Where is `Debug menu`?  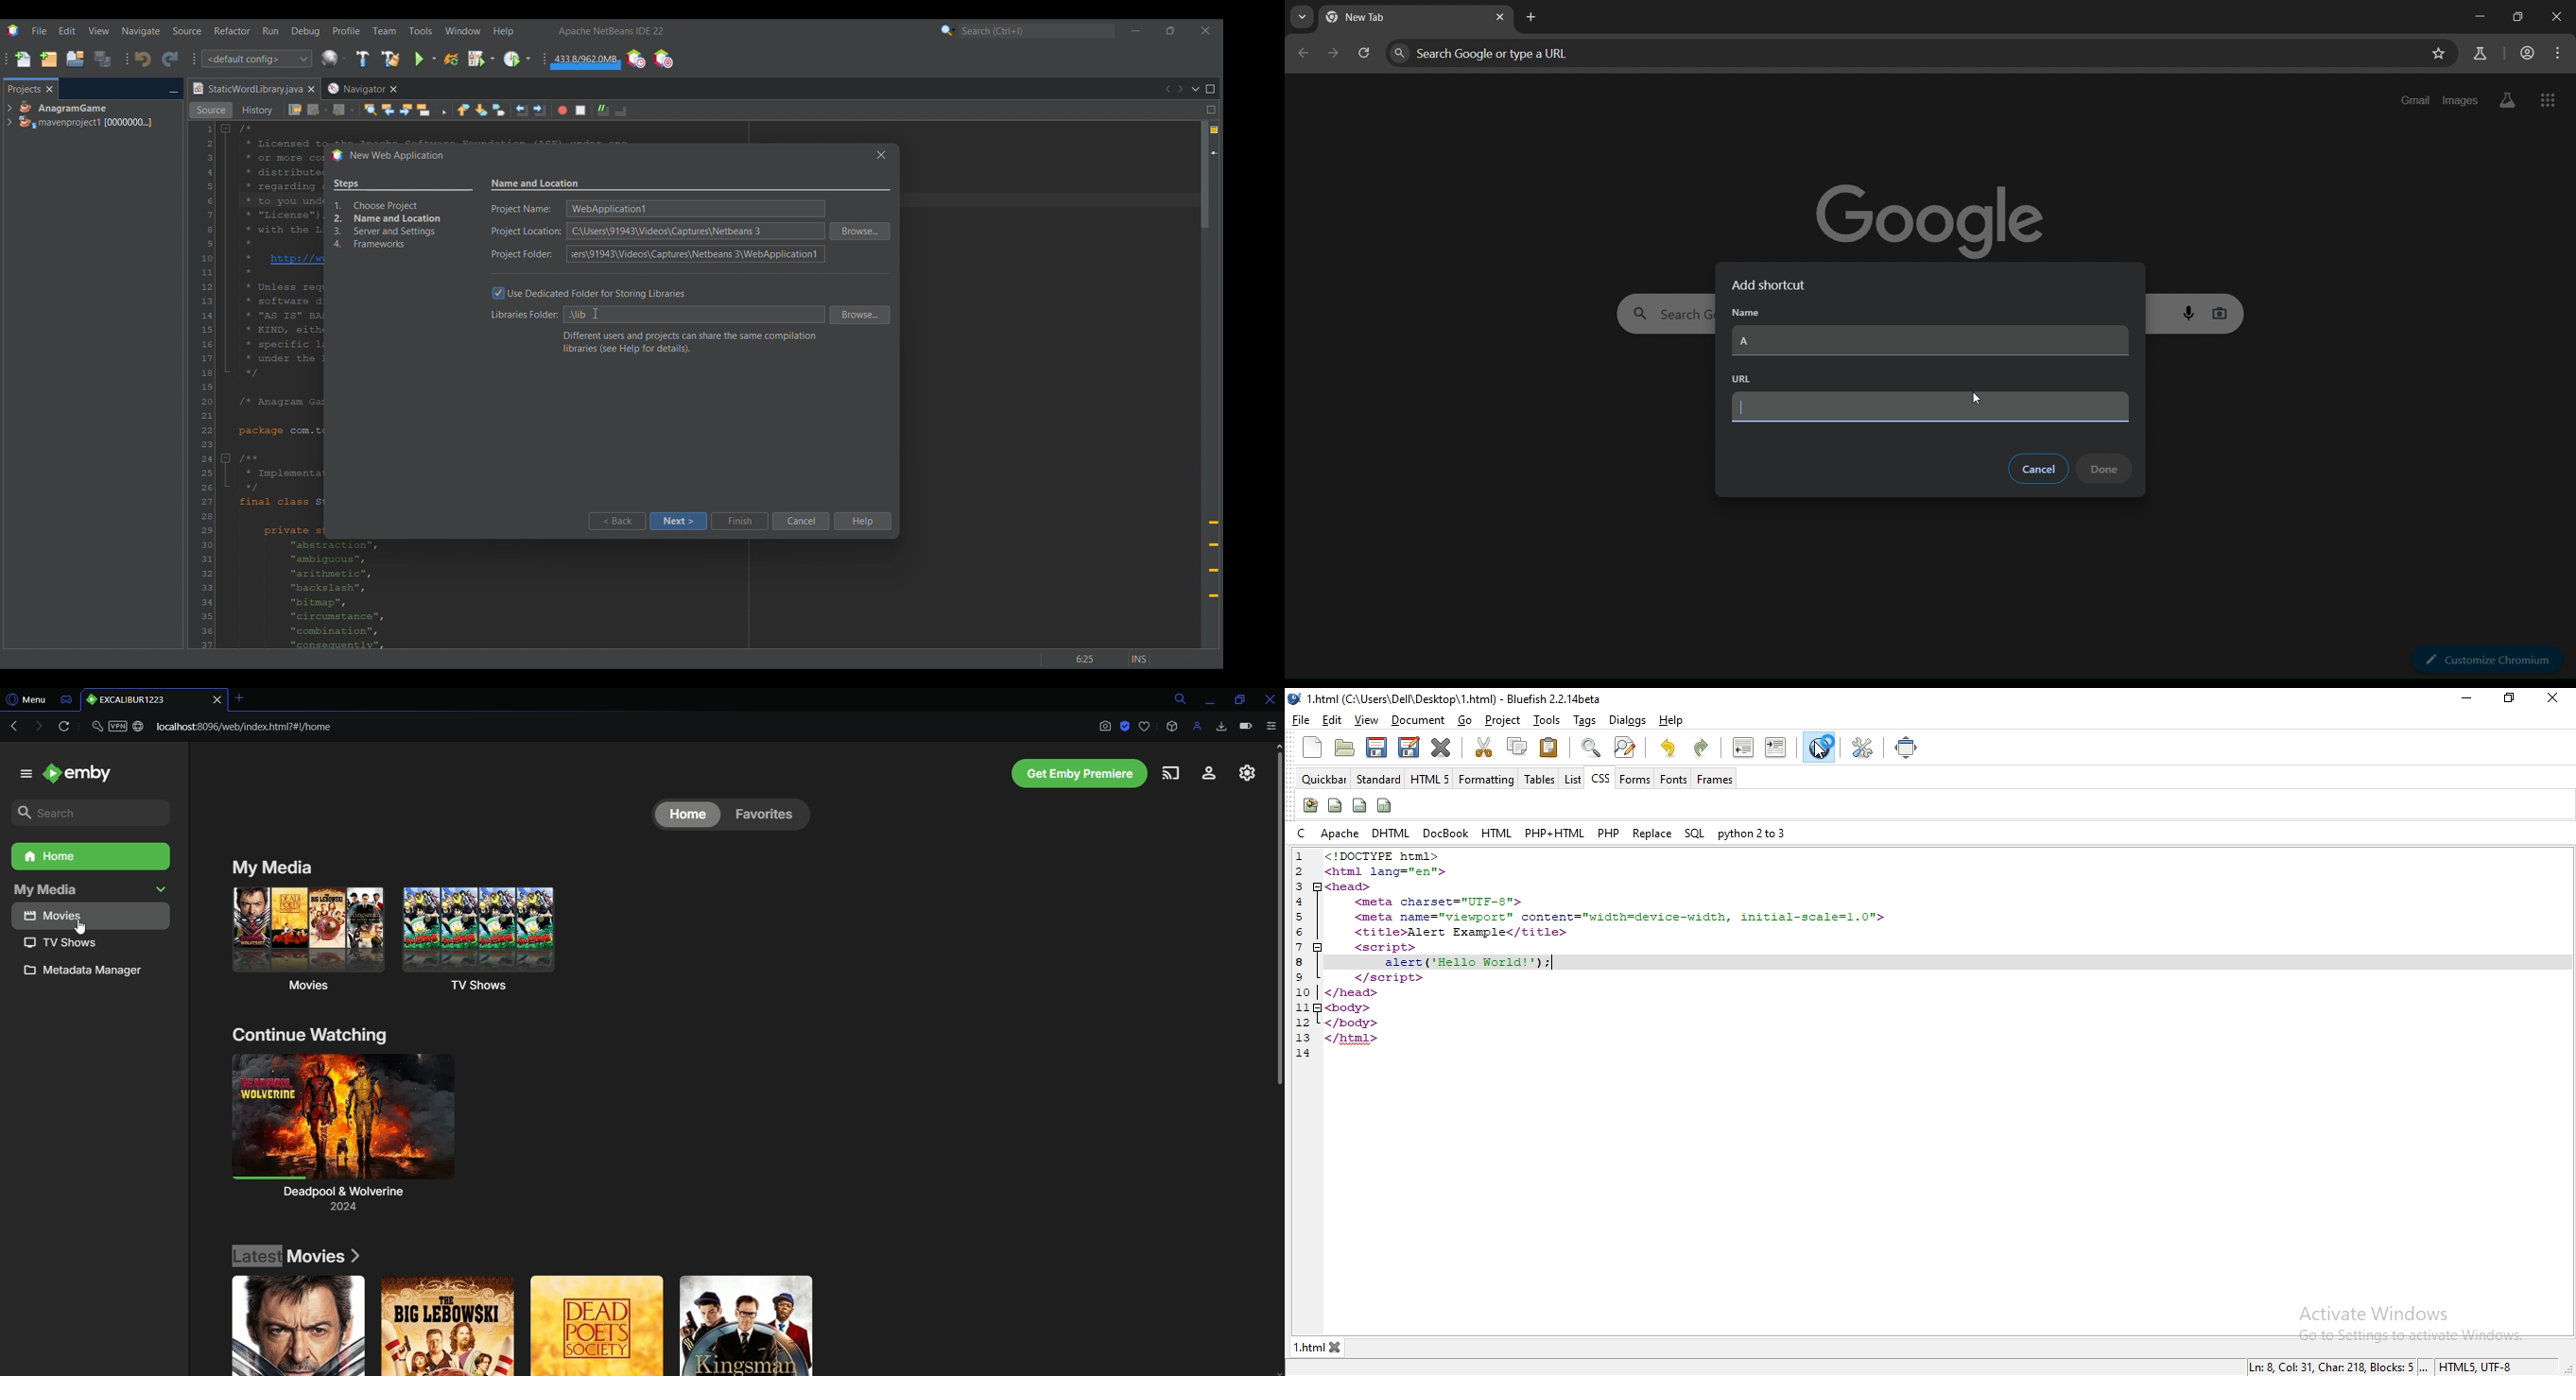
Debug menu is located at coordinates (306, 31).